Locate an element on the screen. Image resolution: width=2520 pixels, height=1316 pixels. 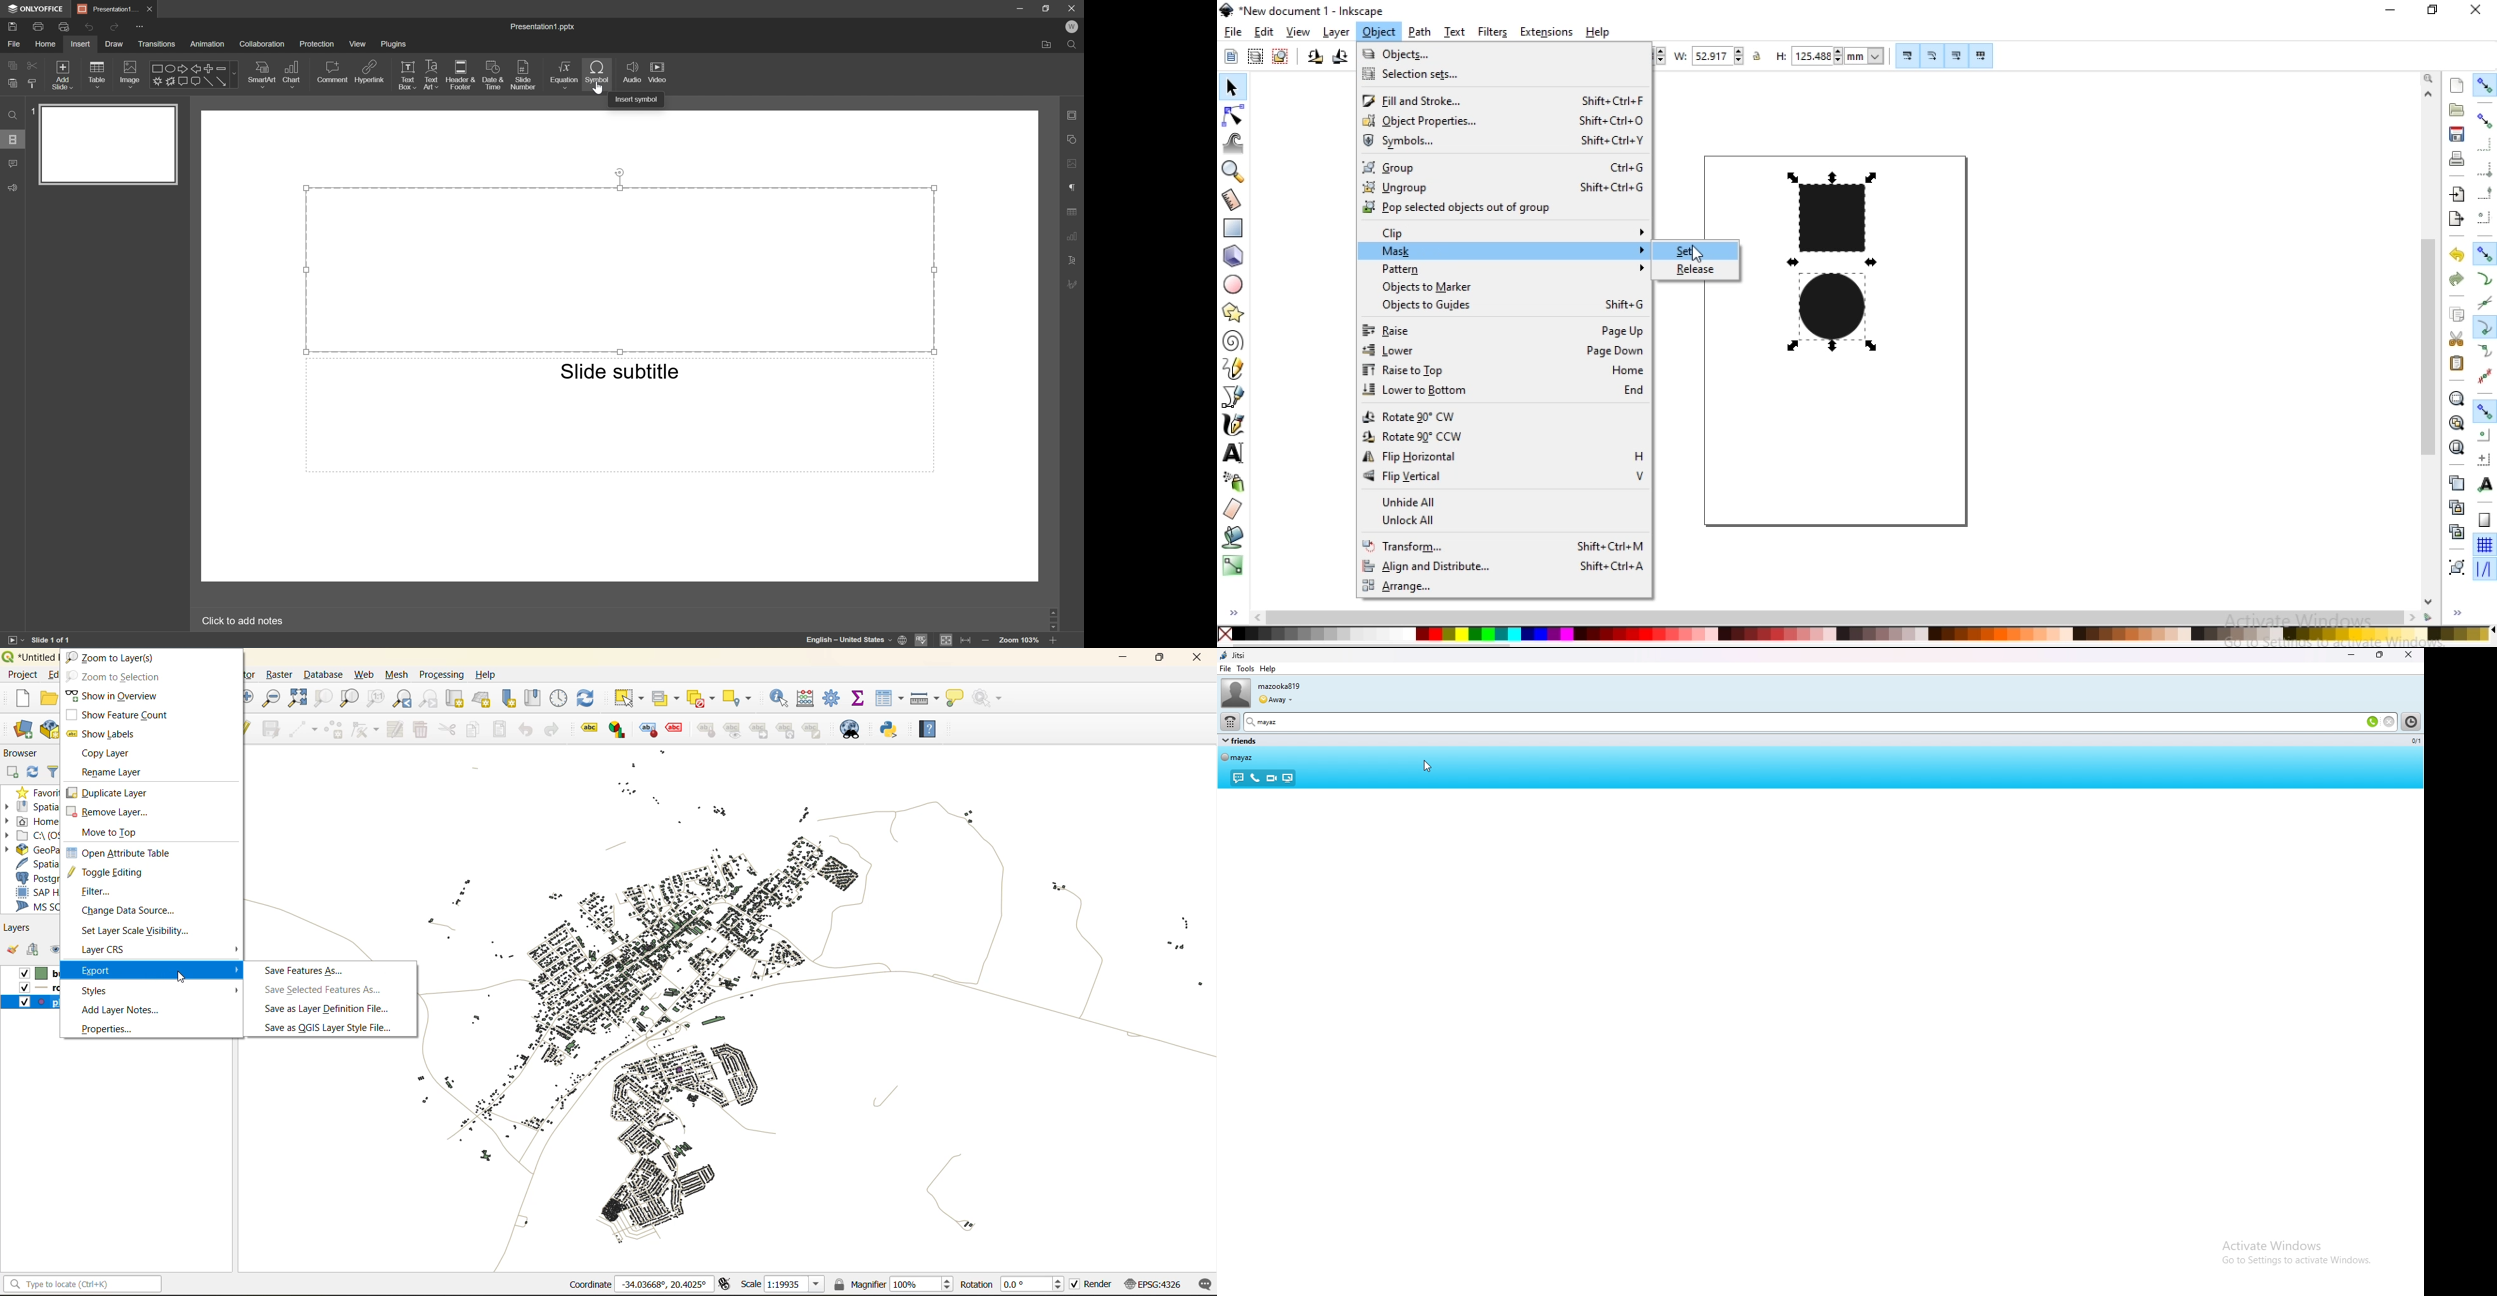
Slide settings is located at coordinates (1072, 115).